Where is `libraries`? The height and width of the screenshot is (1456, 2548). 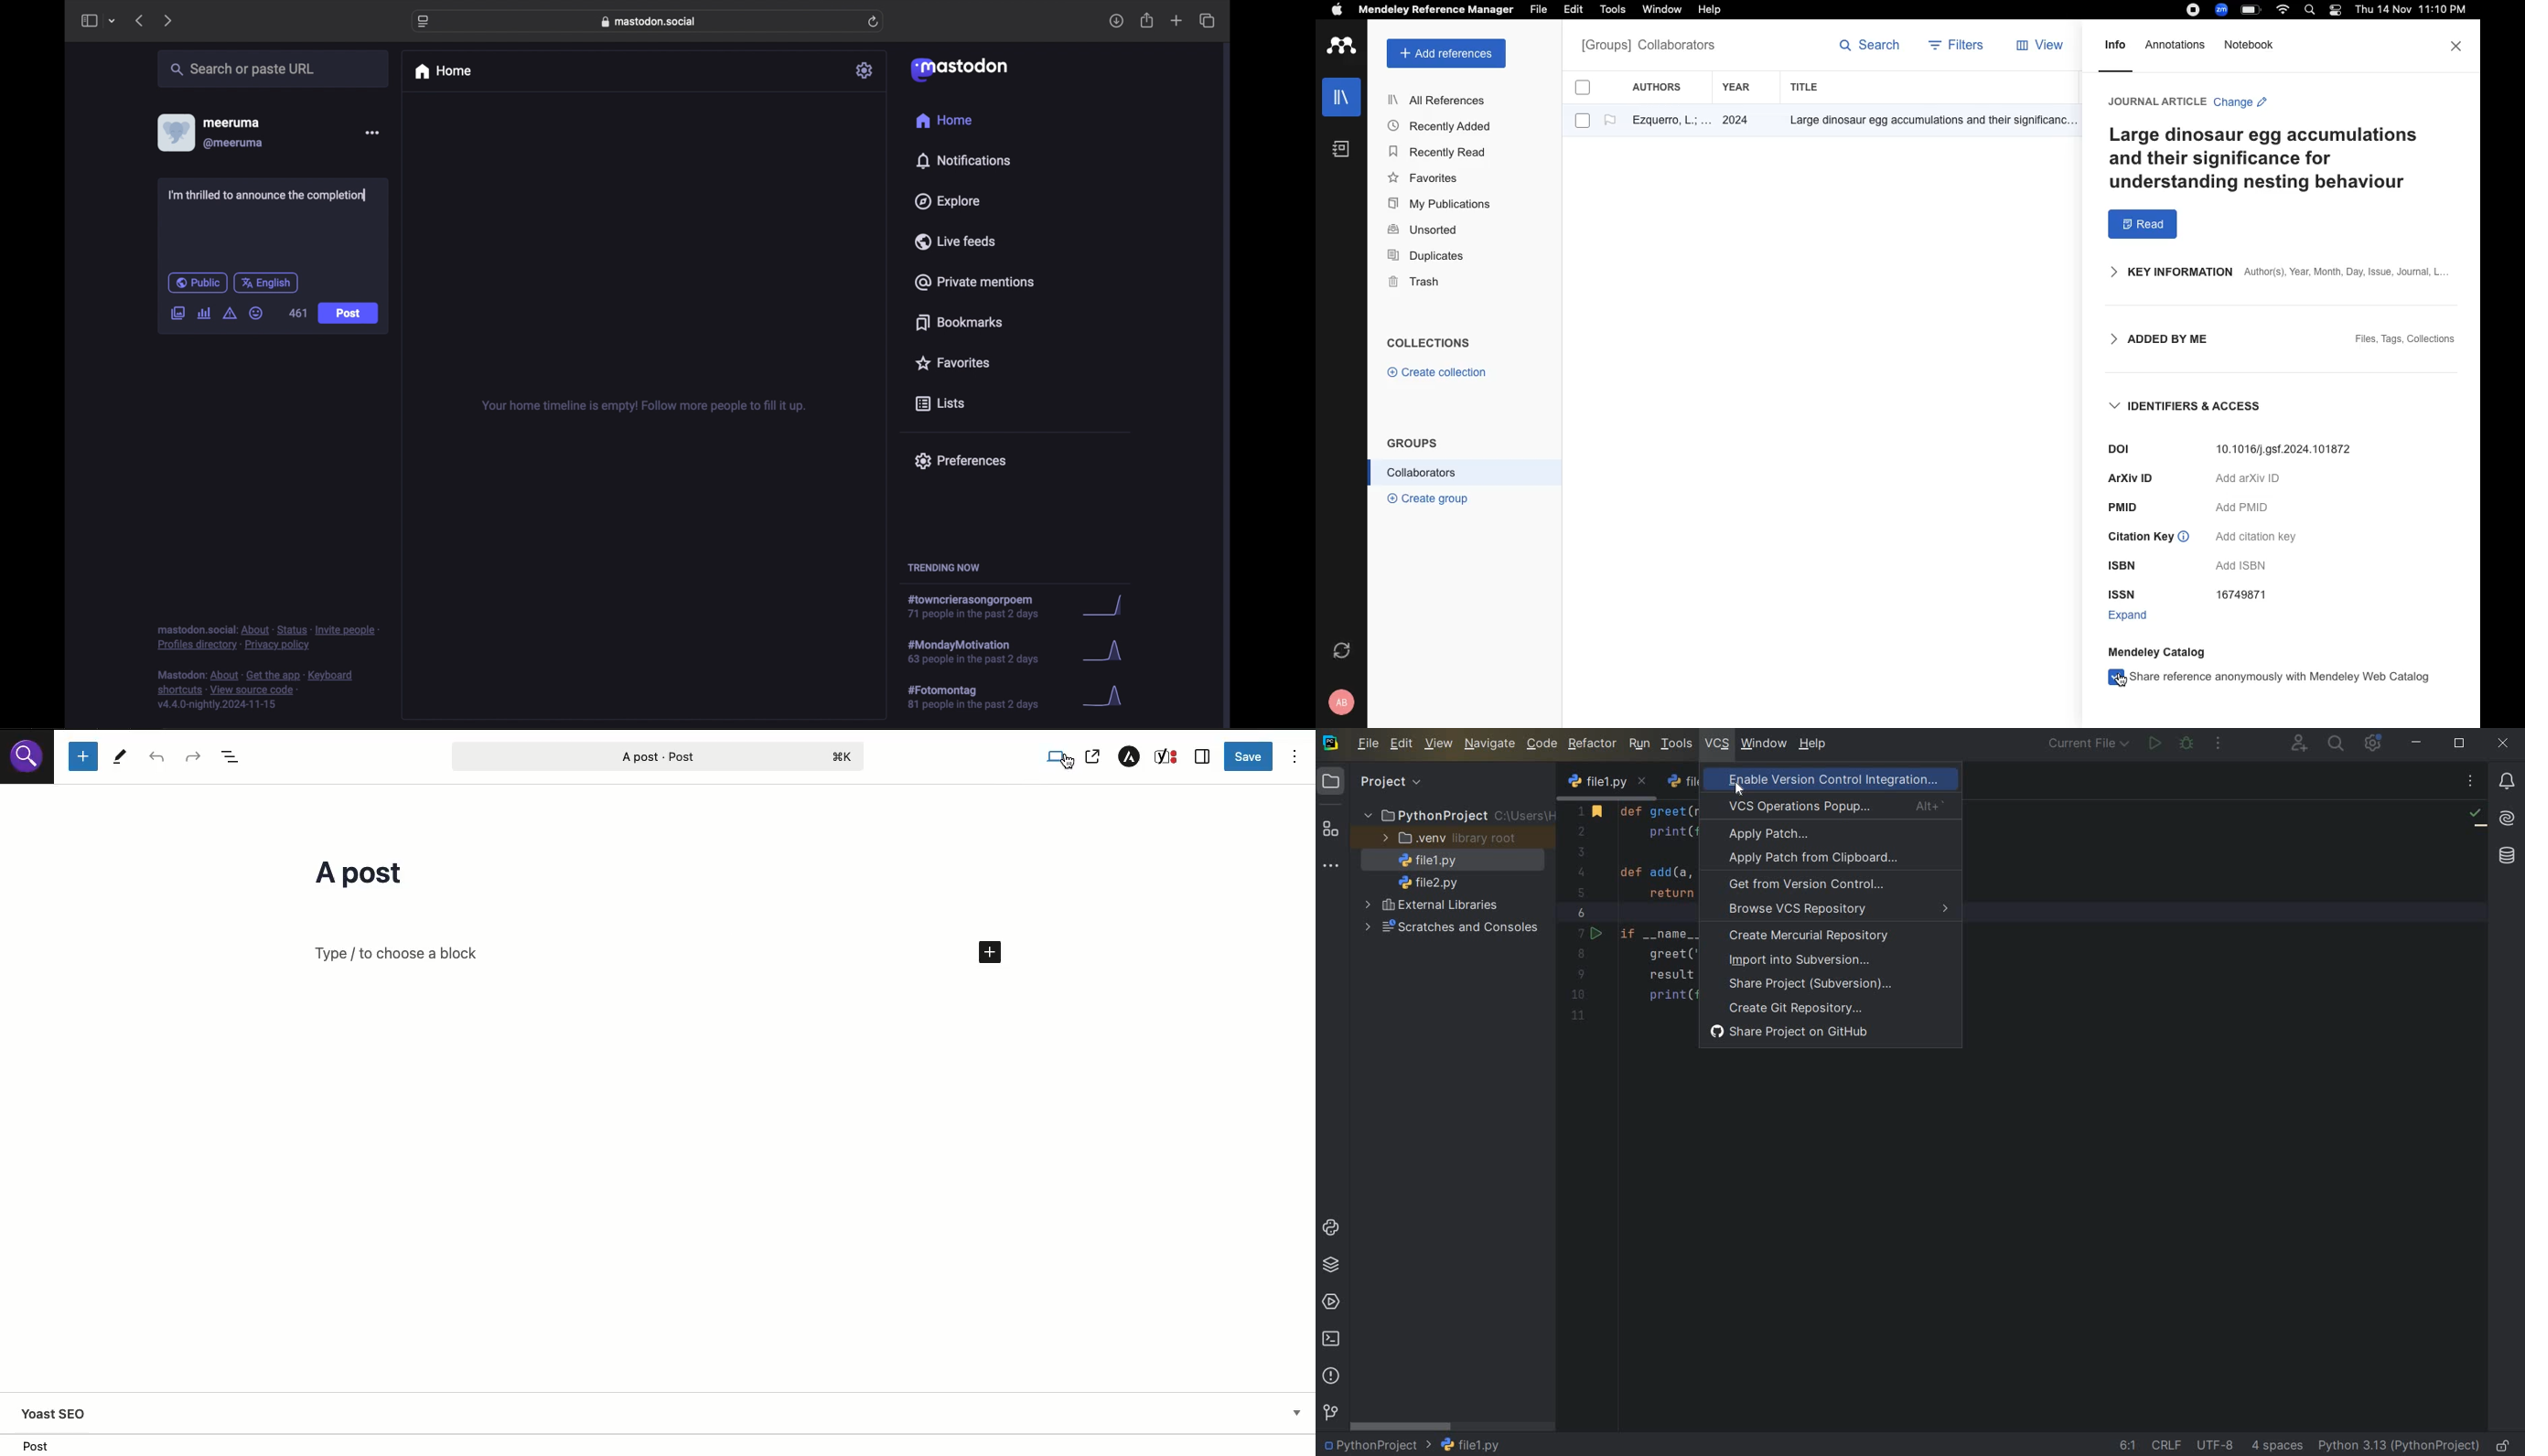 libraries is located at coordinates (1340, 95).